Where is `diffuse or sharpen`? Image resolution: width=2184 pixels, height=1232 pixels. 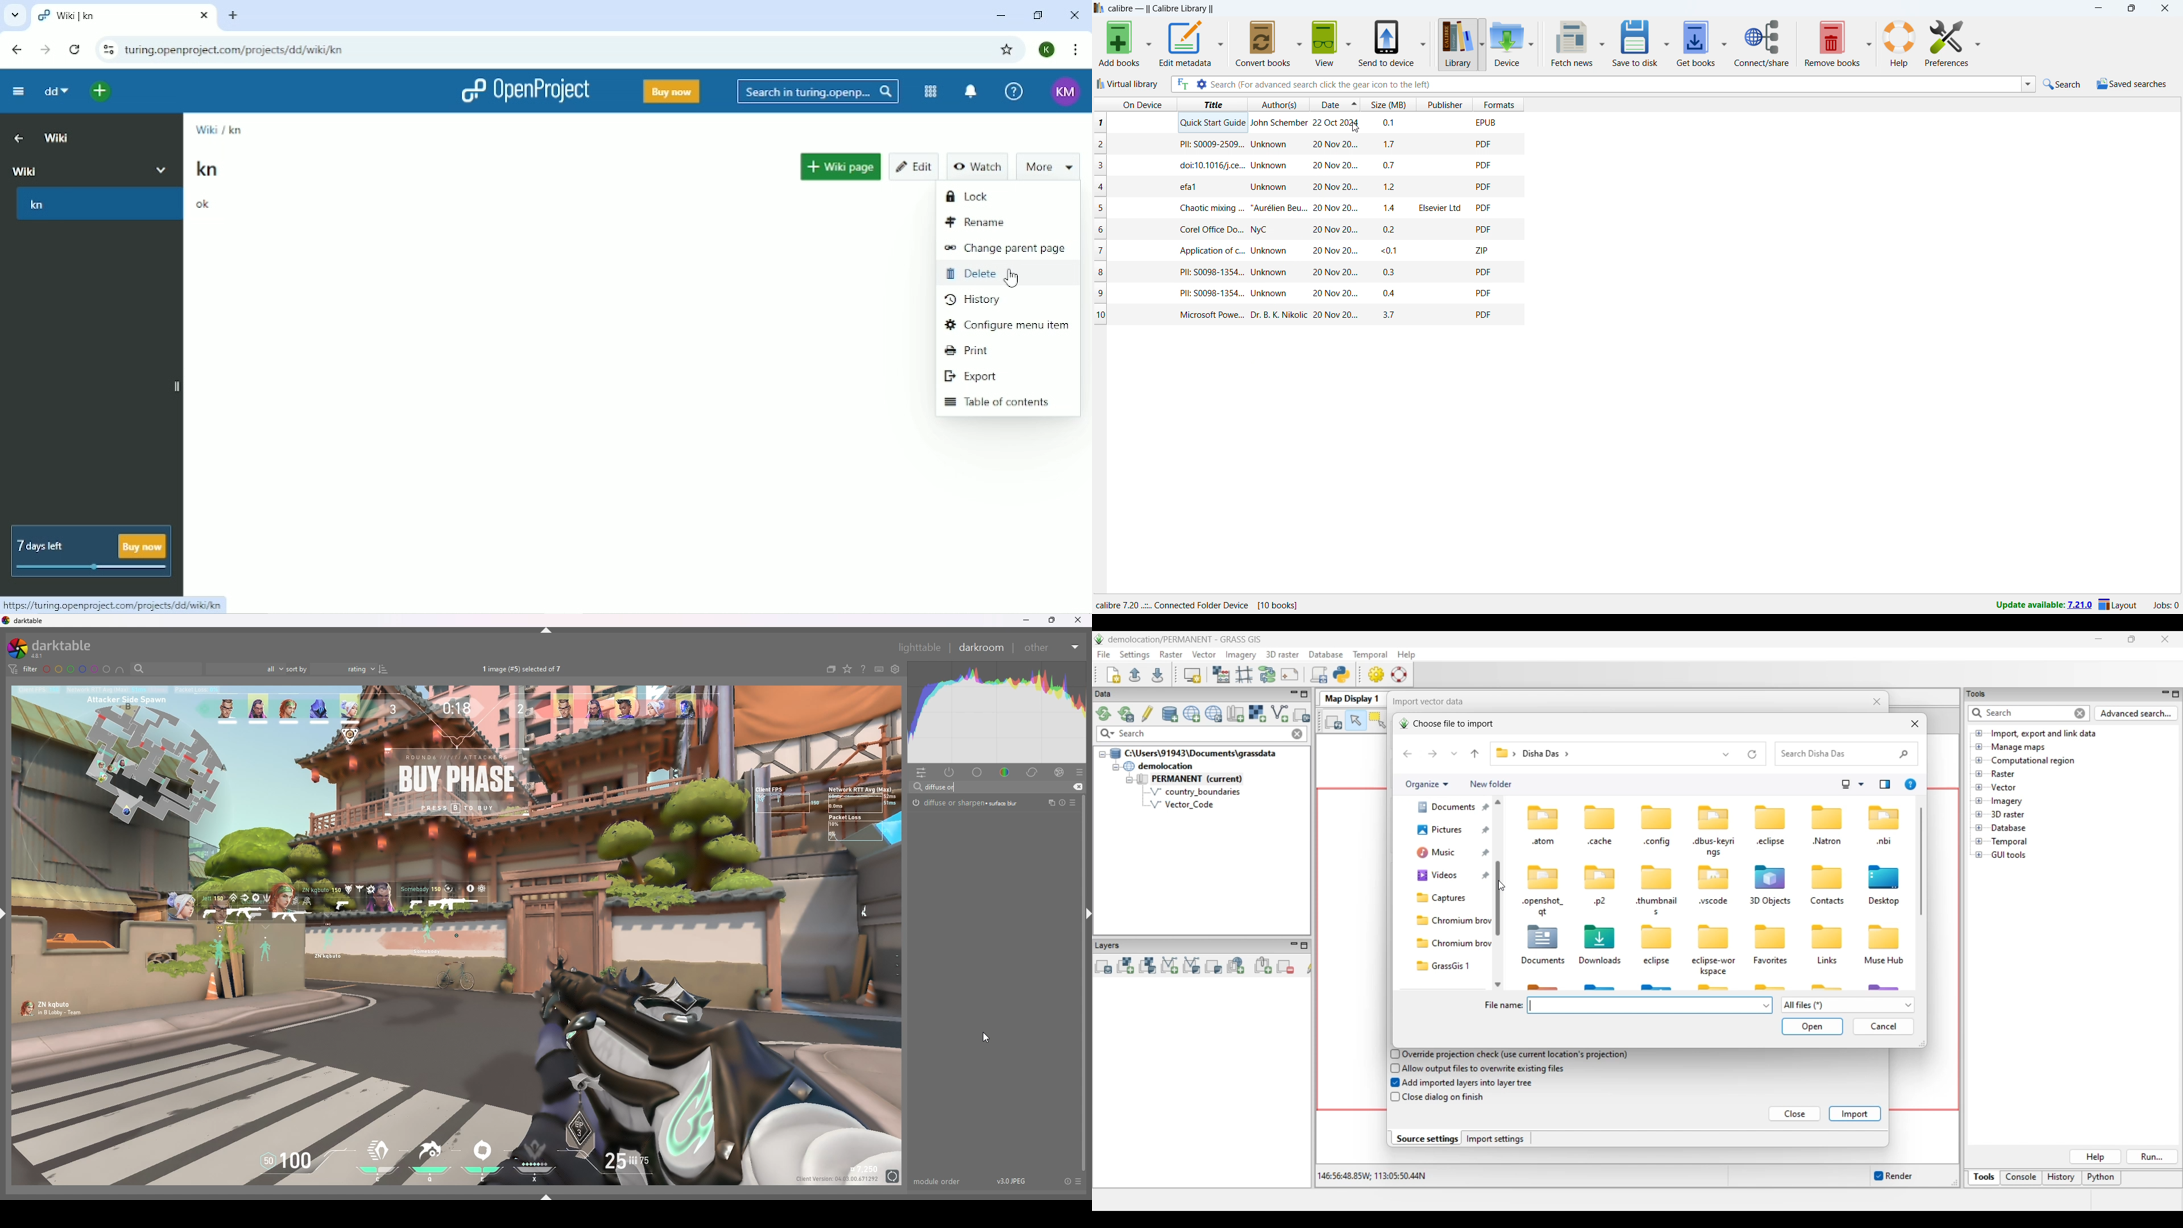
diffuse or sharpen is located at coordinates (973, 802).